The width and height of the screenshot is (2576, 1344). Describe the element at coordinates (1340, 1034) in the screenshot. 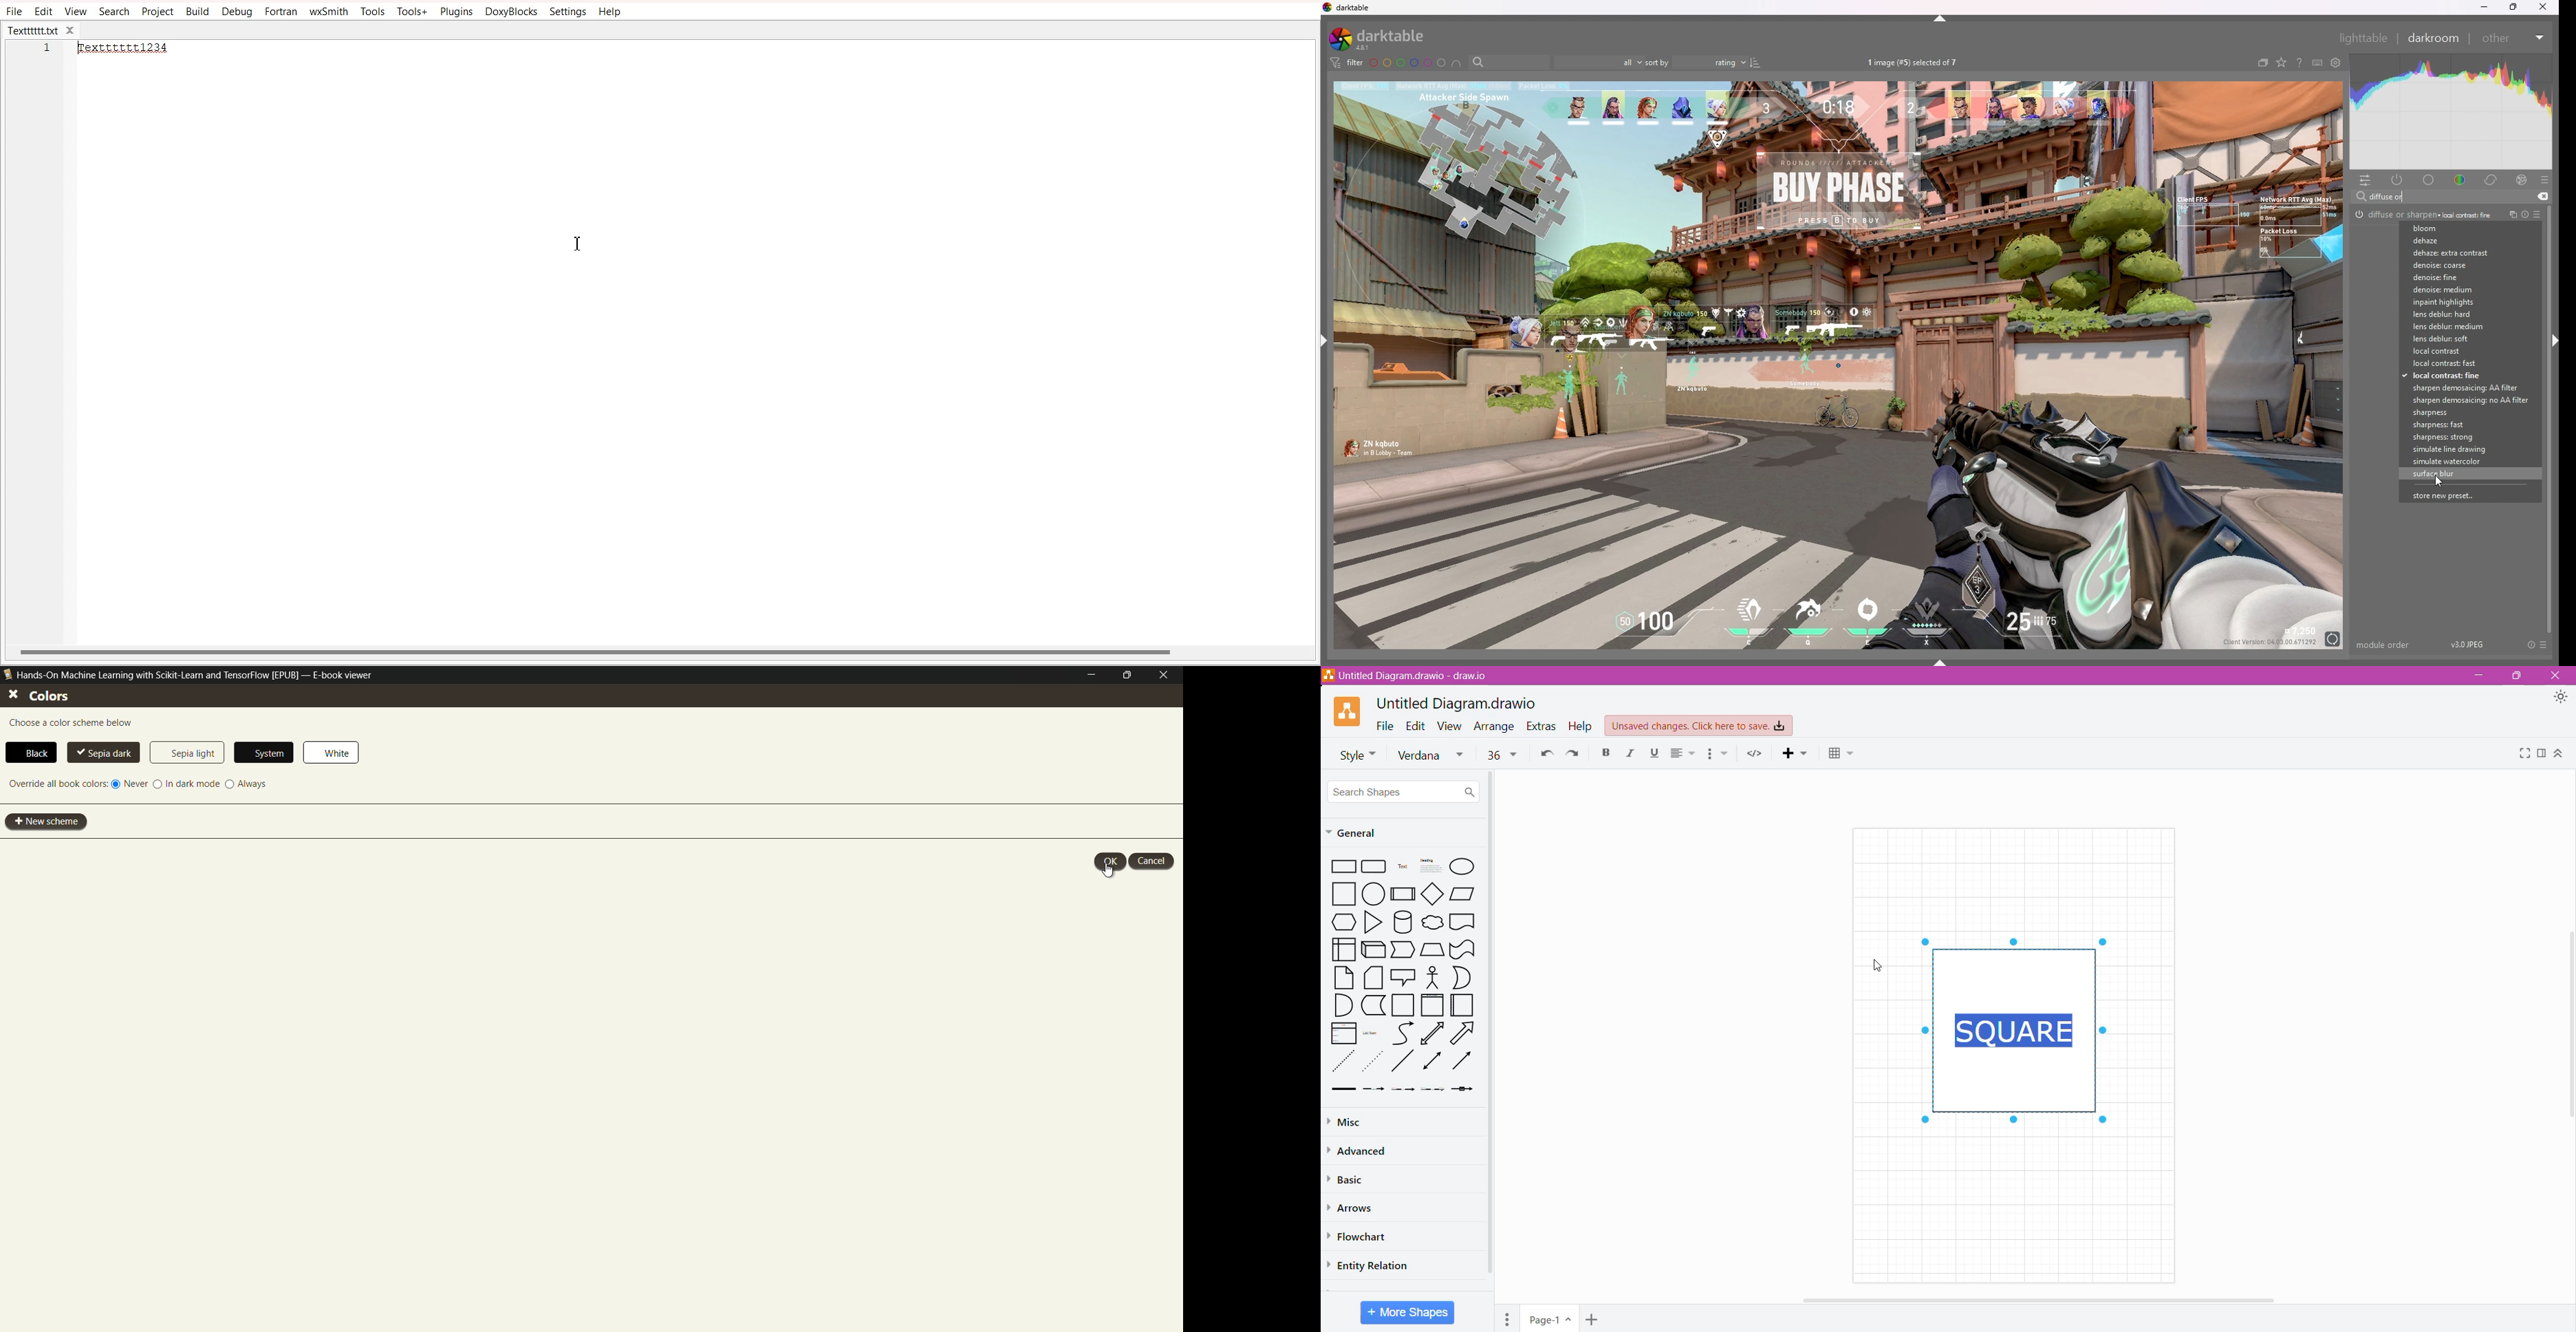

I see `List box` at that location.